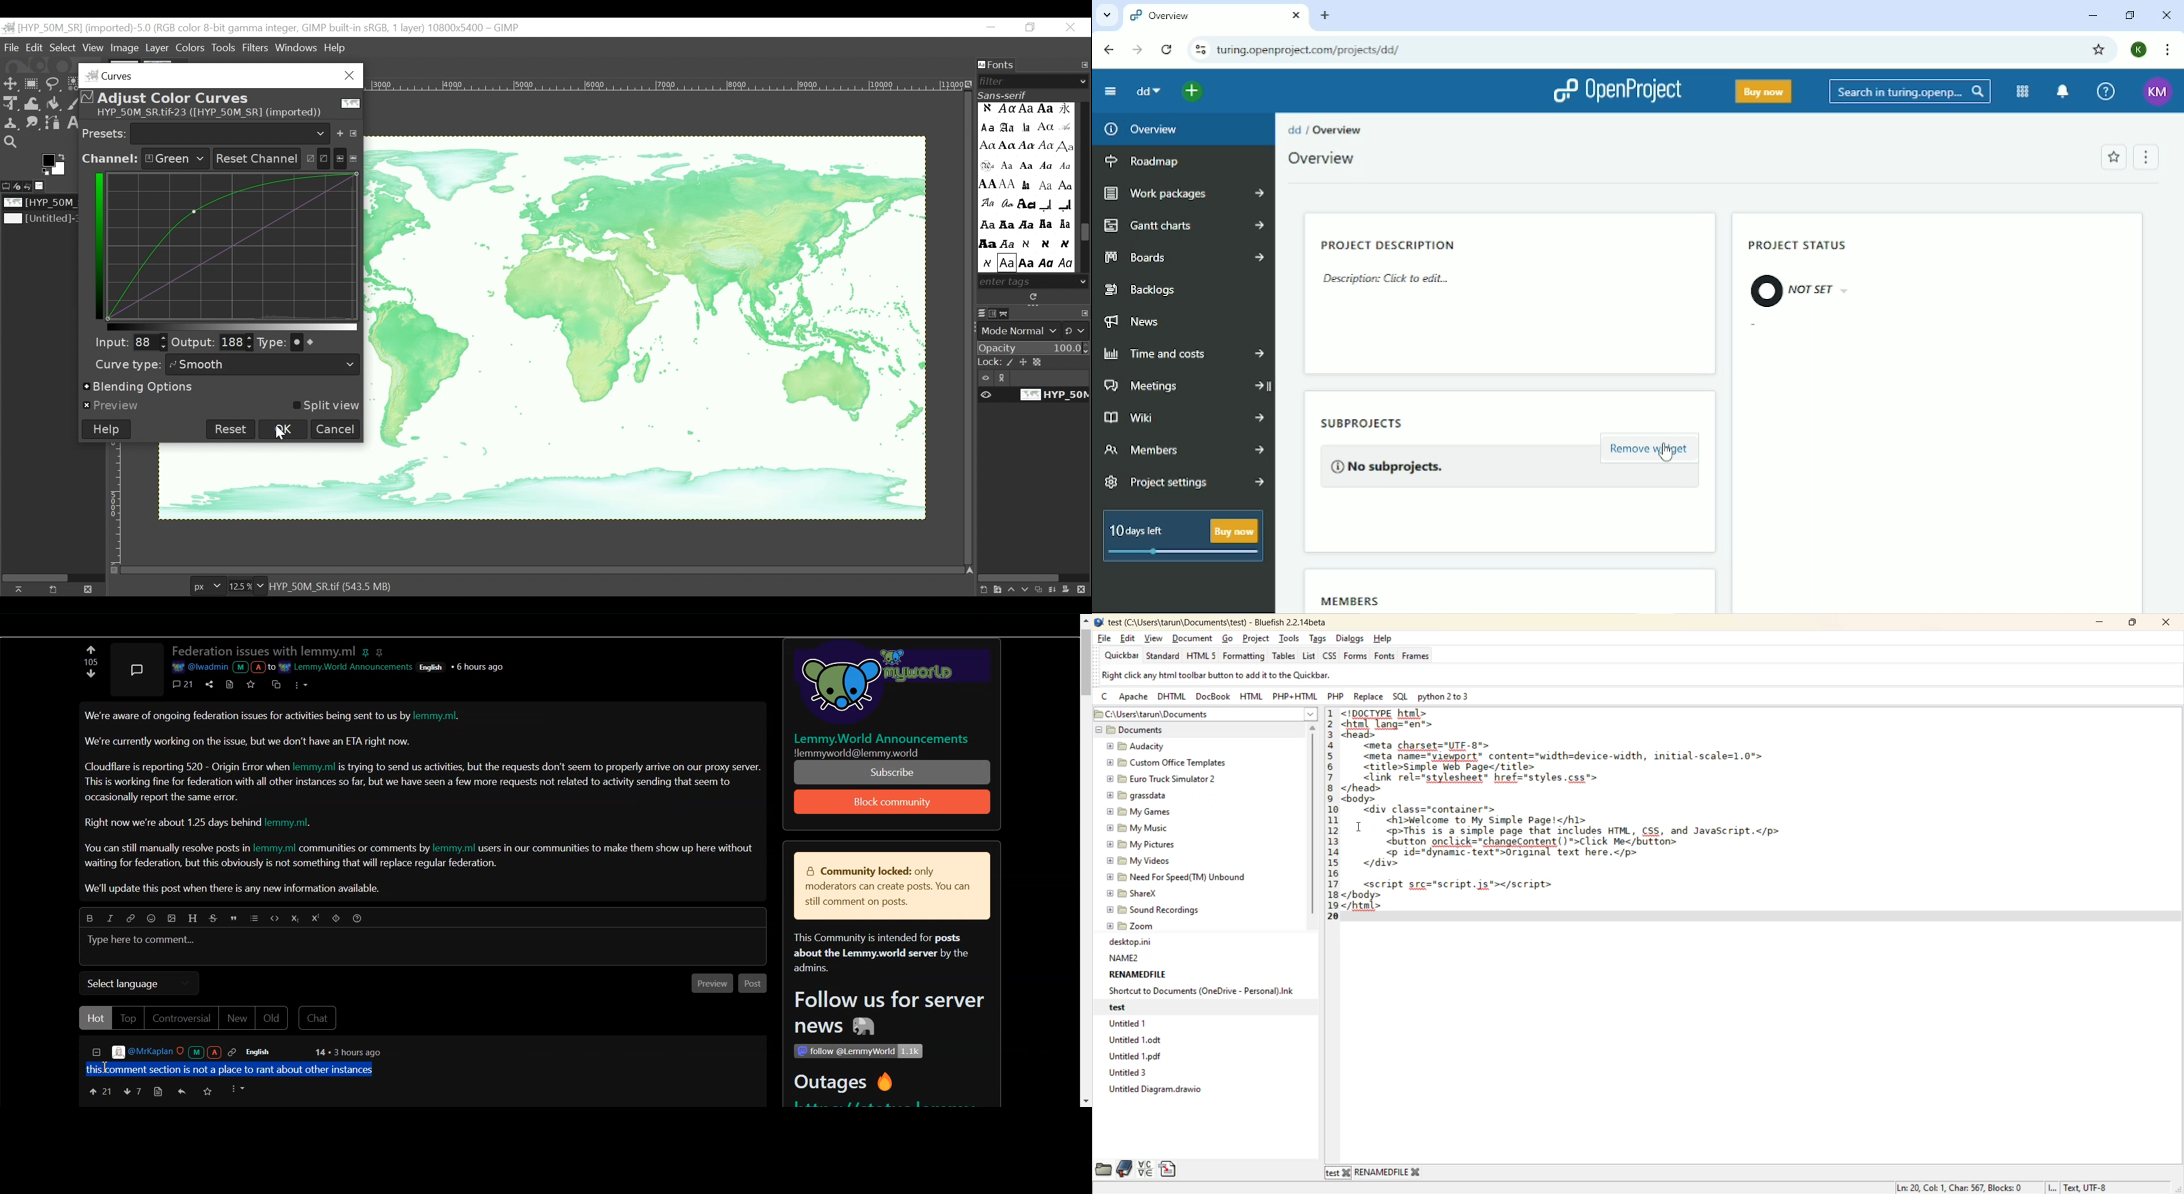  What do you see at coordinates (43, 203) in the screenshot?
I see `Image` at bounding box center [43, 203].